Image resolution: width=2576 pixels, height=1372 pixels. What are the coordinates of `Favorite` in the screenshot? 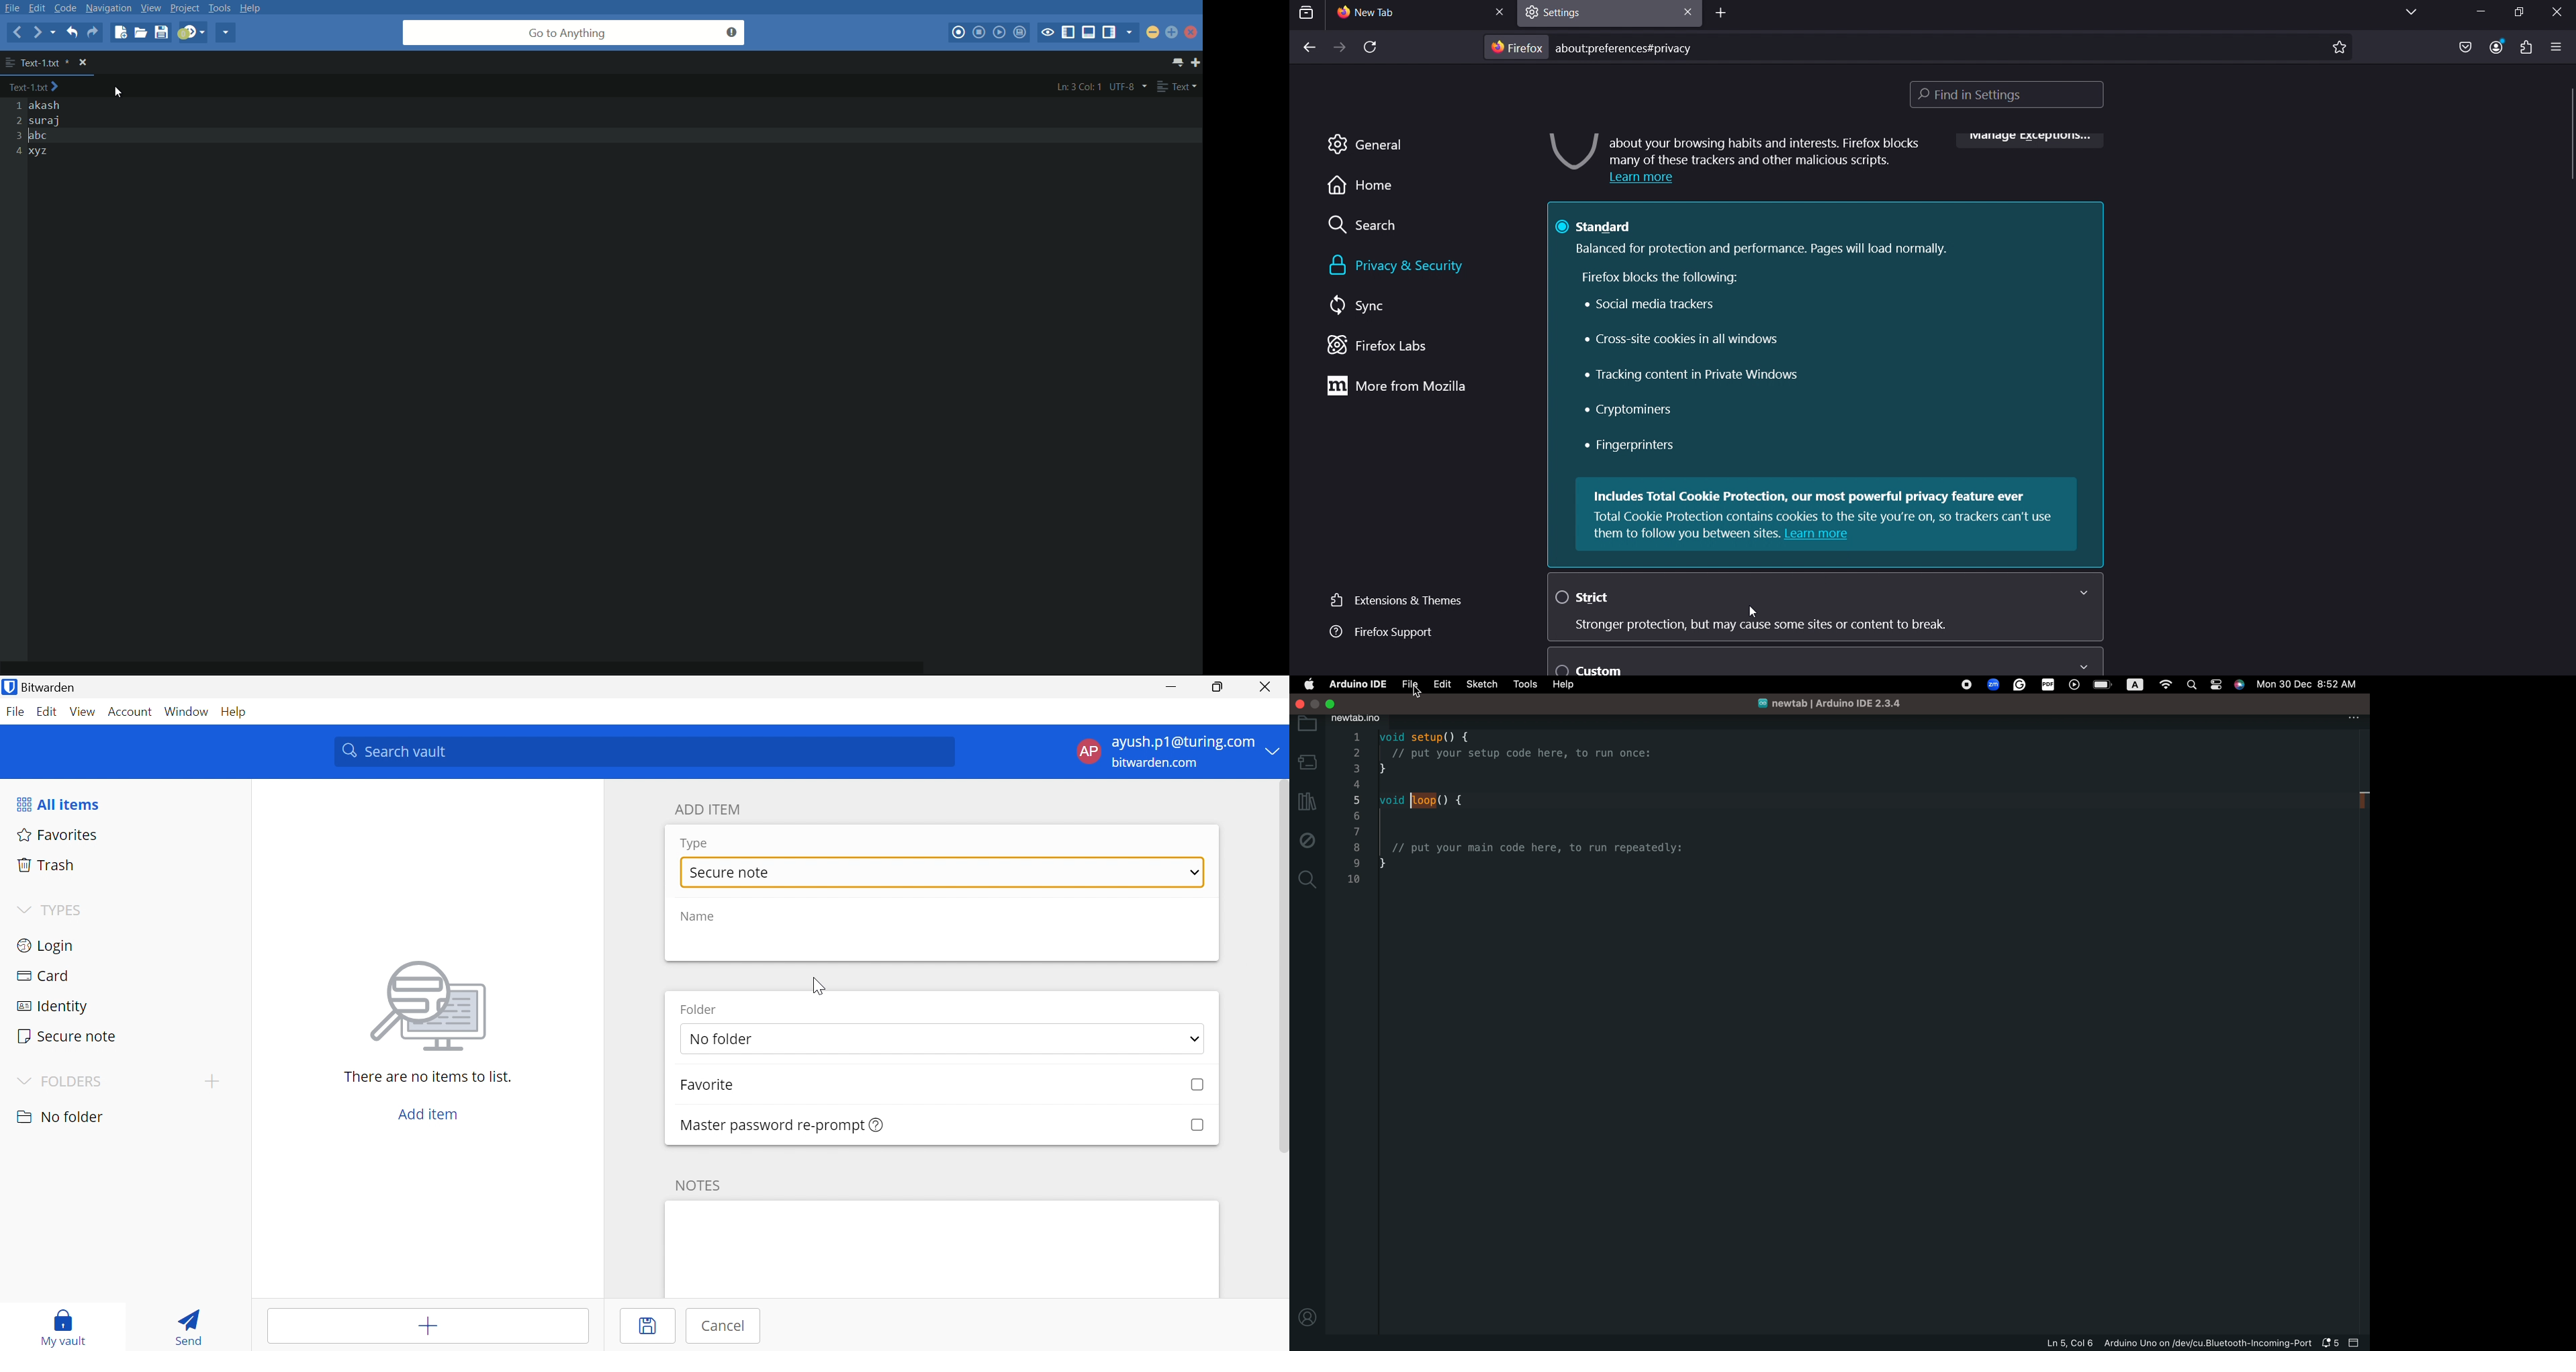 It's located at (710, 1086).